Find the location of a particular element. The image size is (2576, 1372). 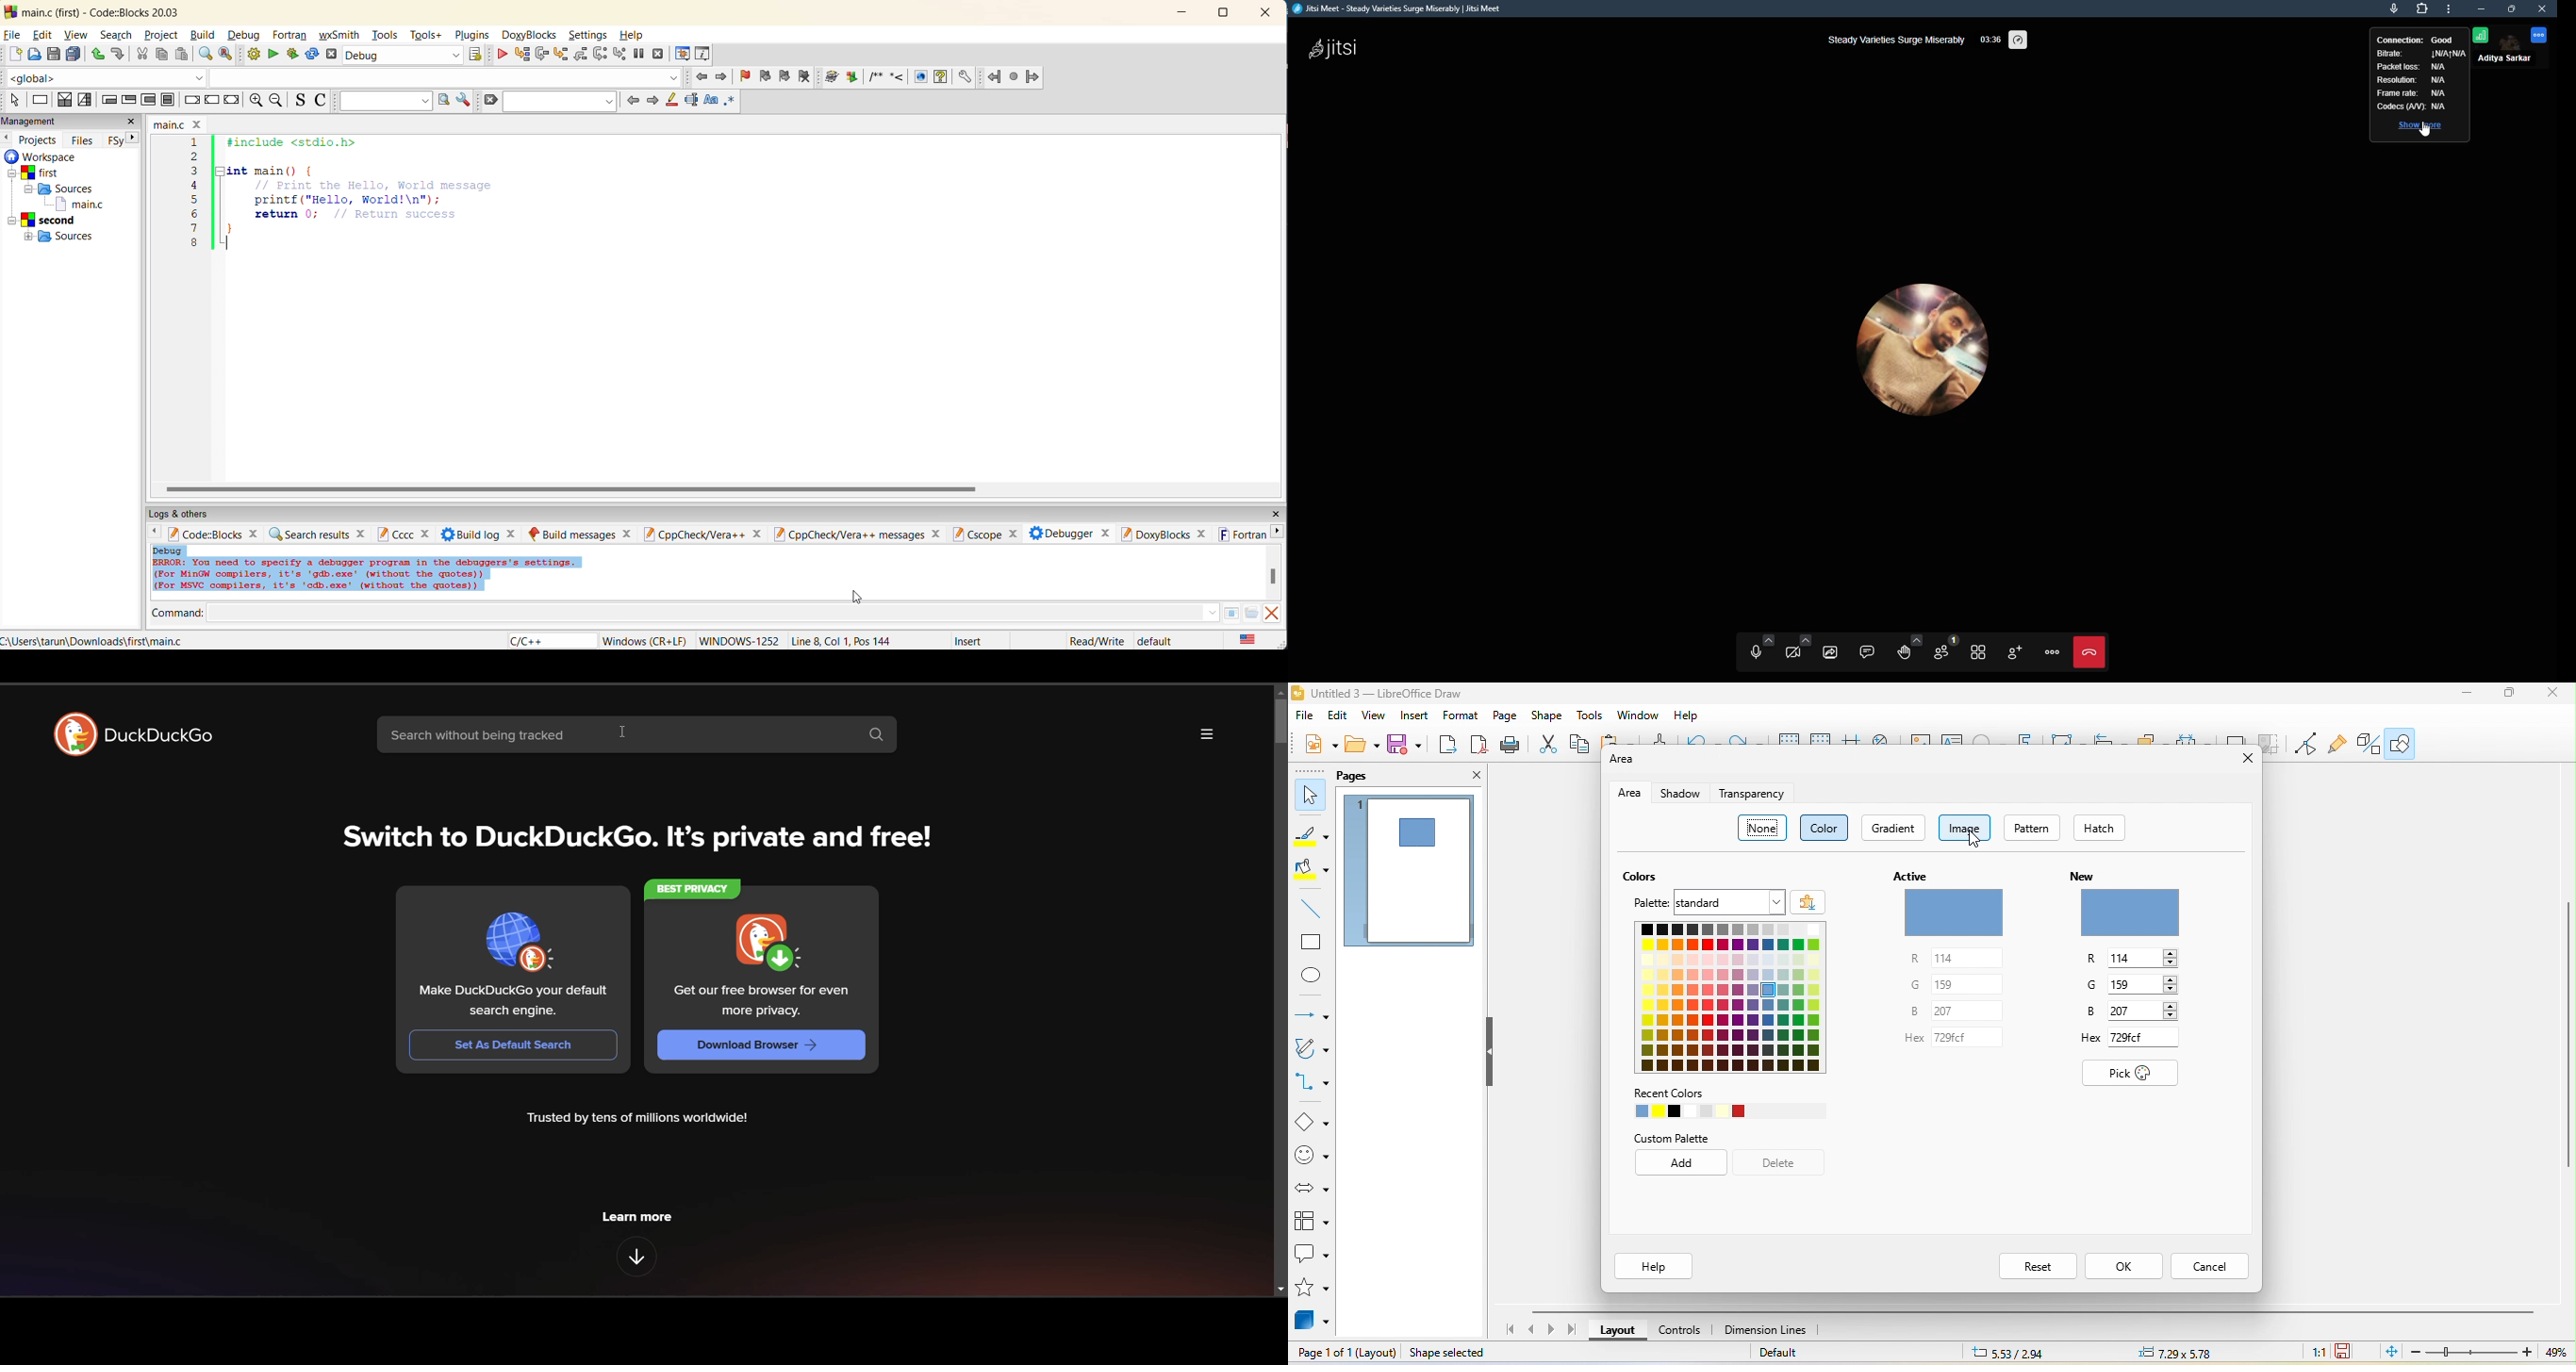

connectors is located at coordinates (1313, 1083).